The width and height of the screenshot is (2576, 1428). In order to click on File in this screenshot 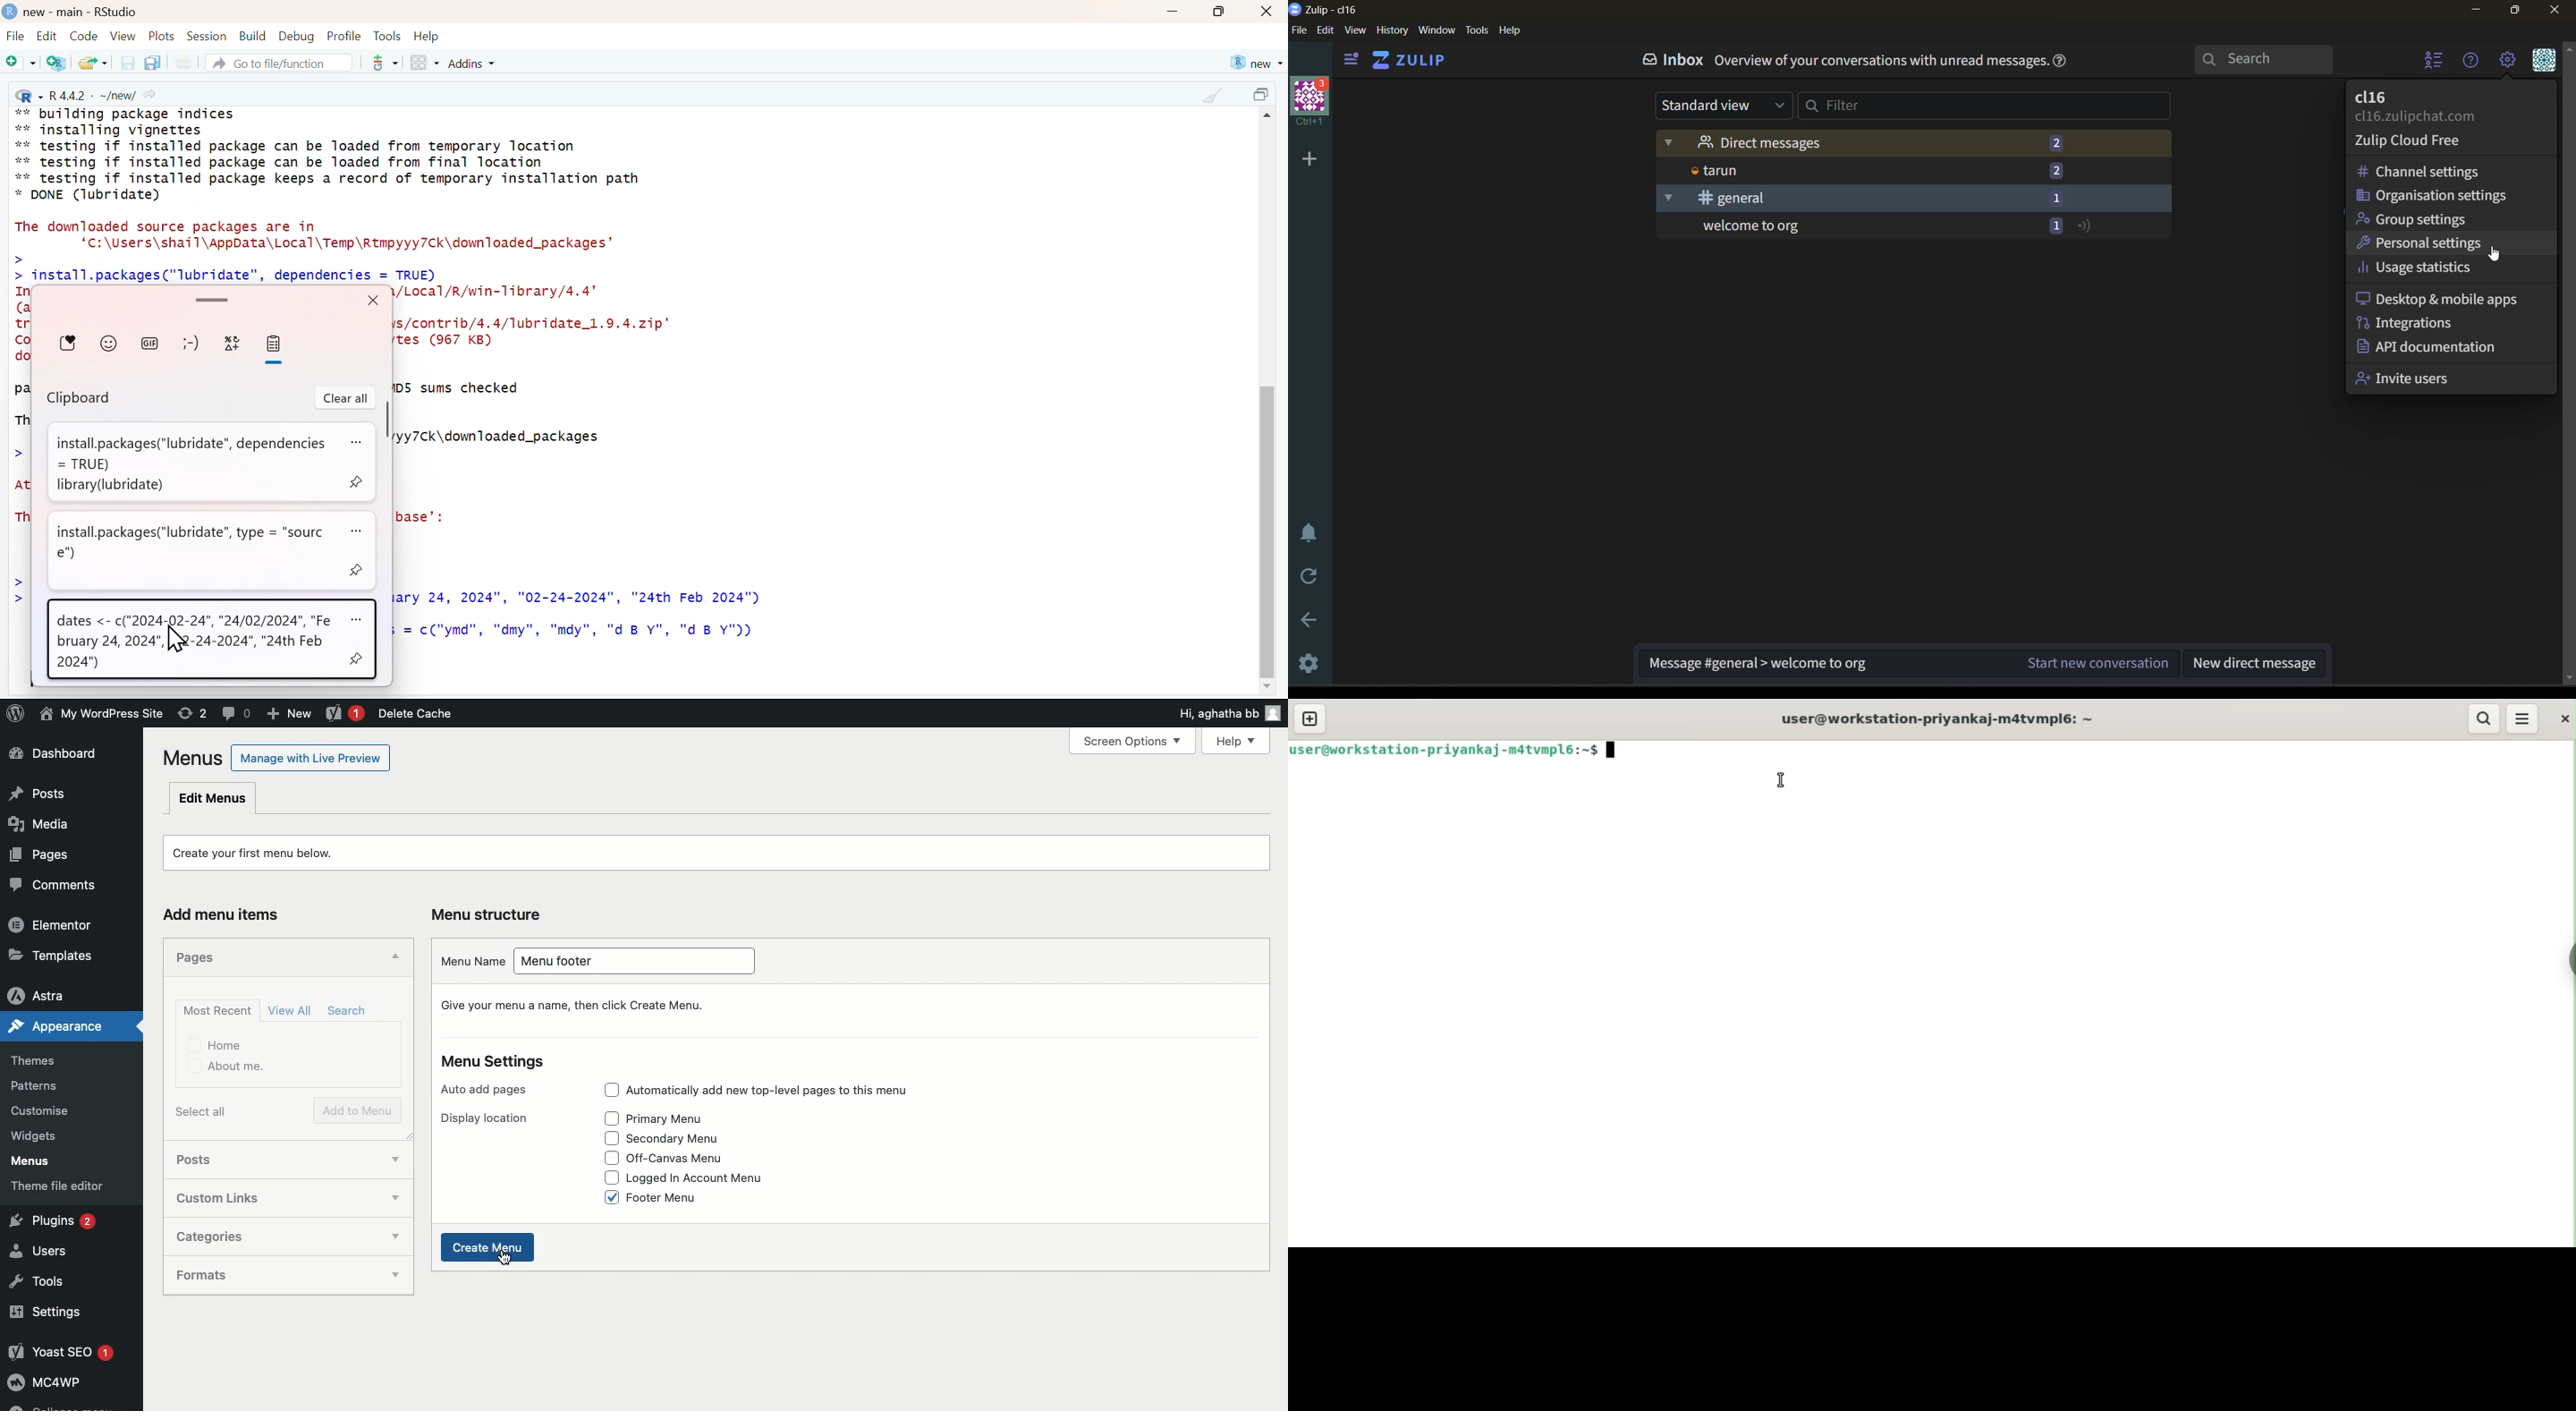, I will do `click(15, 38)`.